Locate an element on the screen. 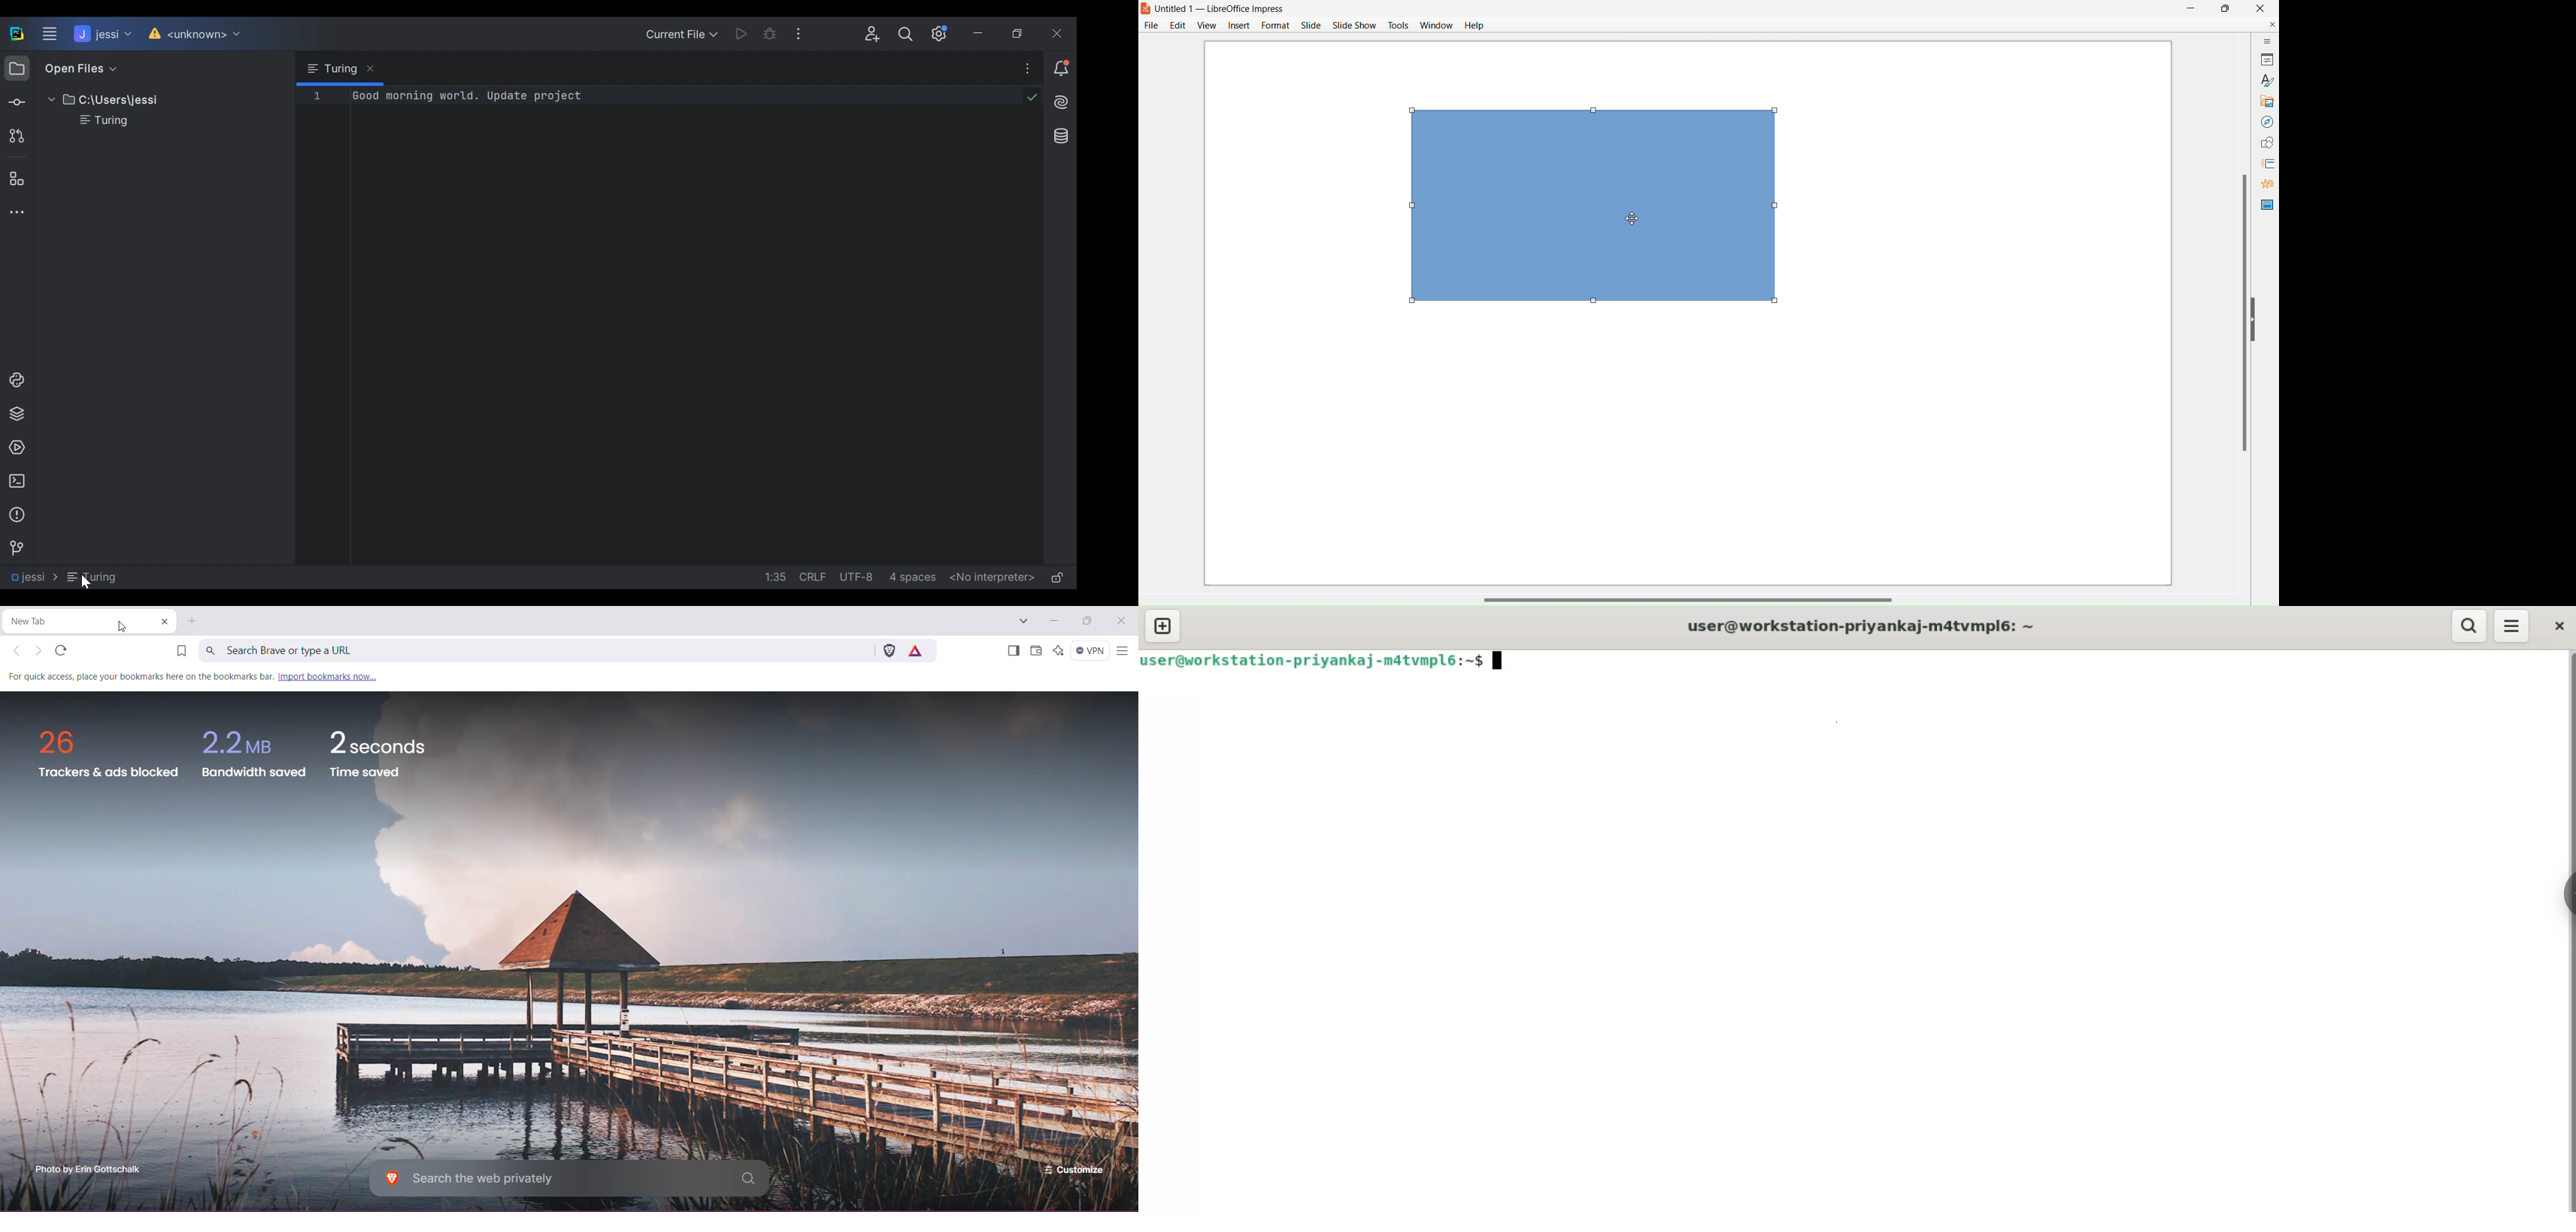 This screenshot has width=2576, height=1232. Window is located at coordinates (1437, 25).